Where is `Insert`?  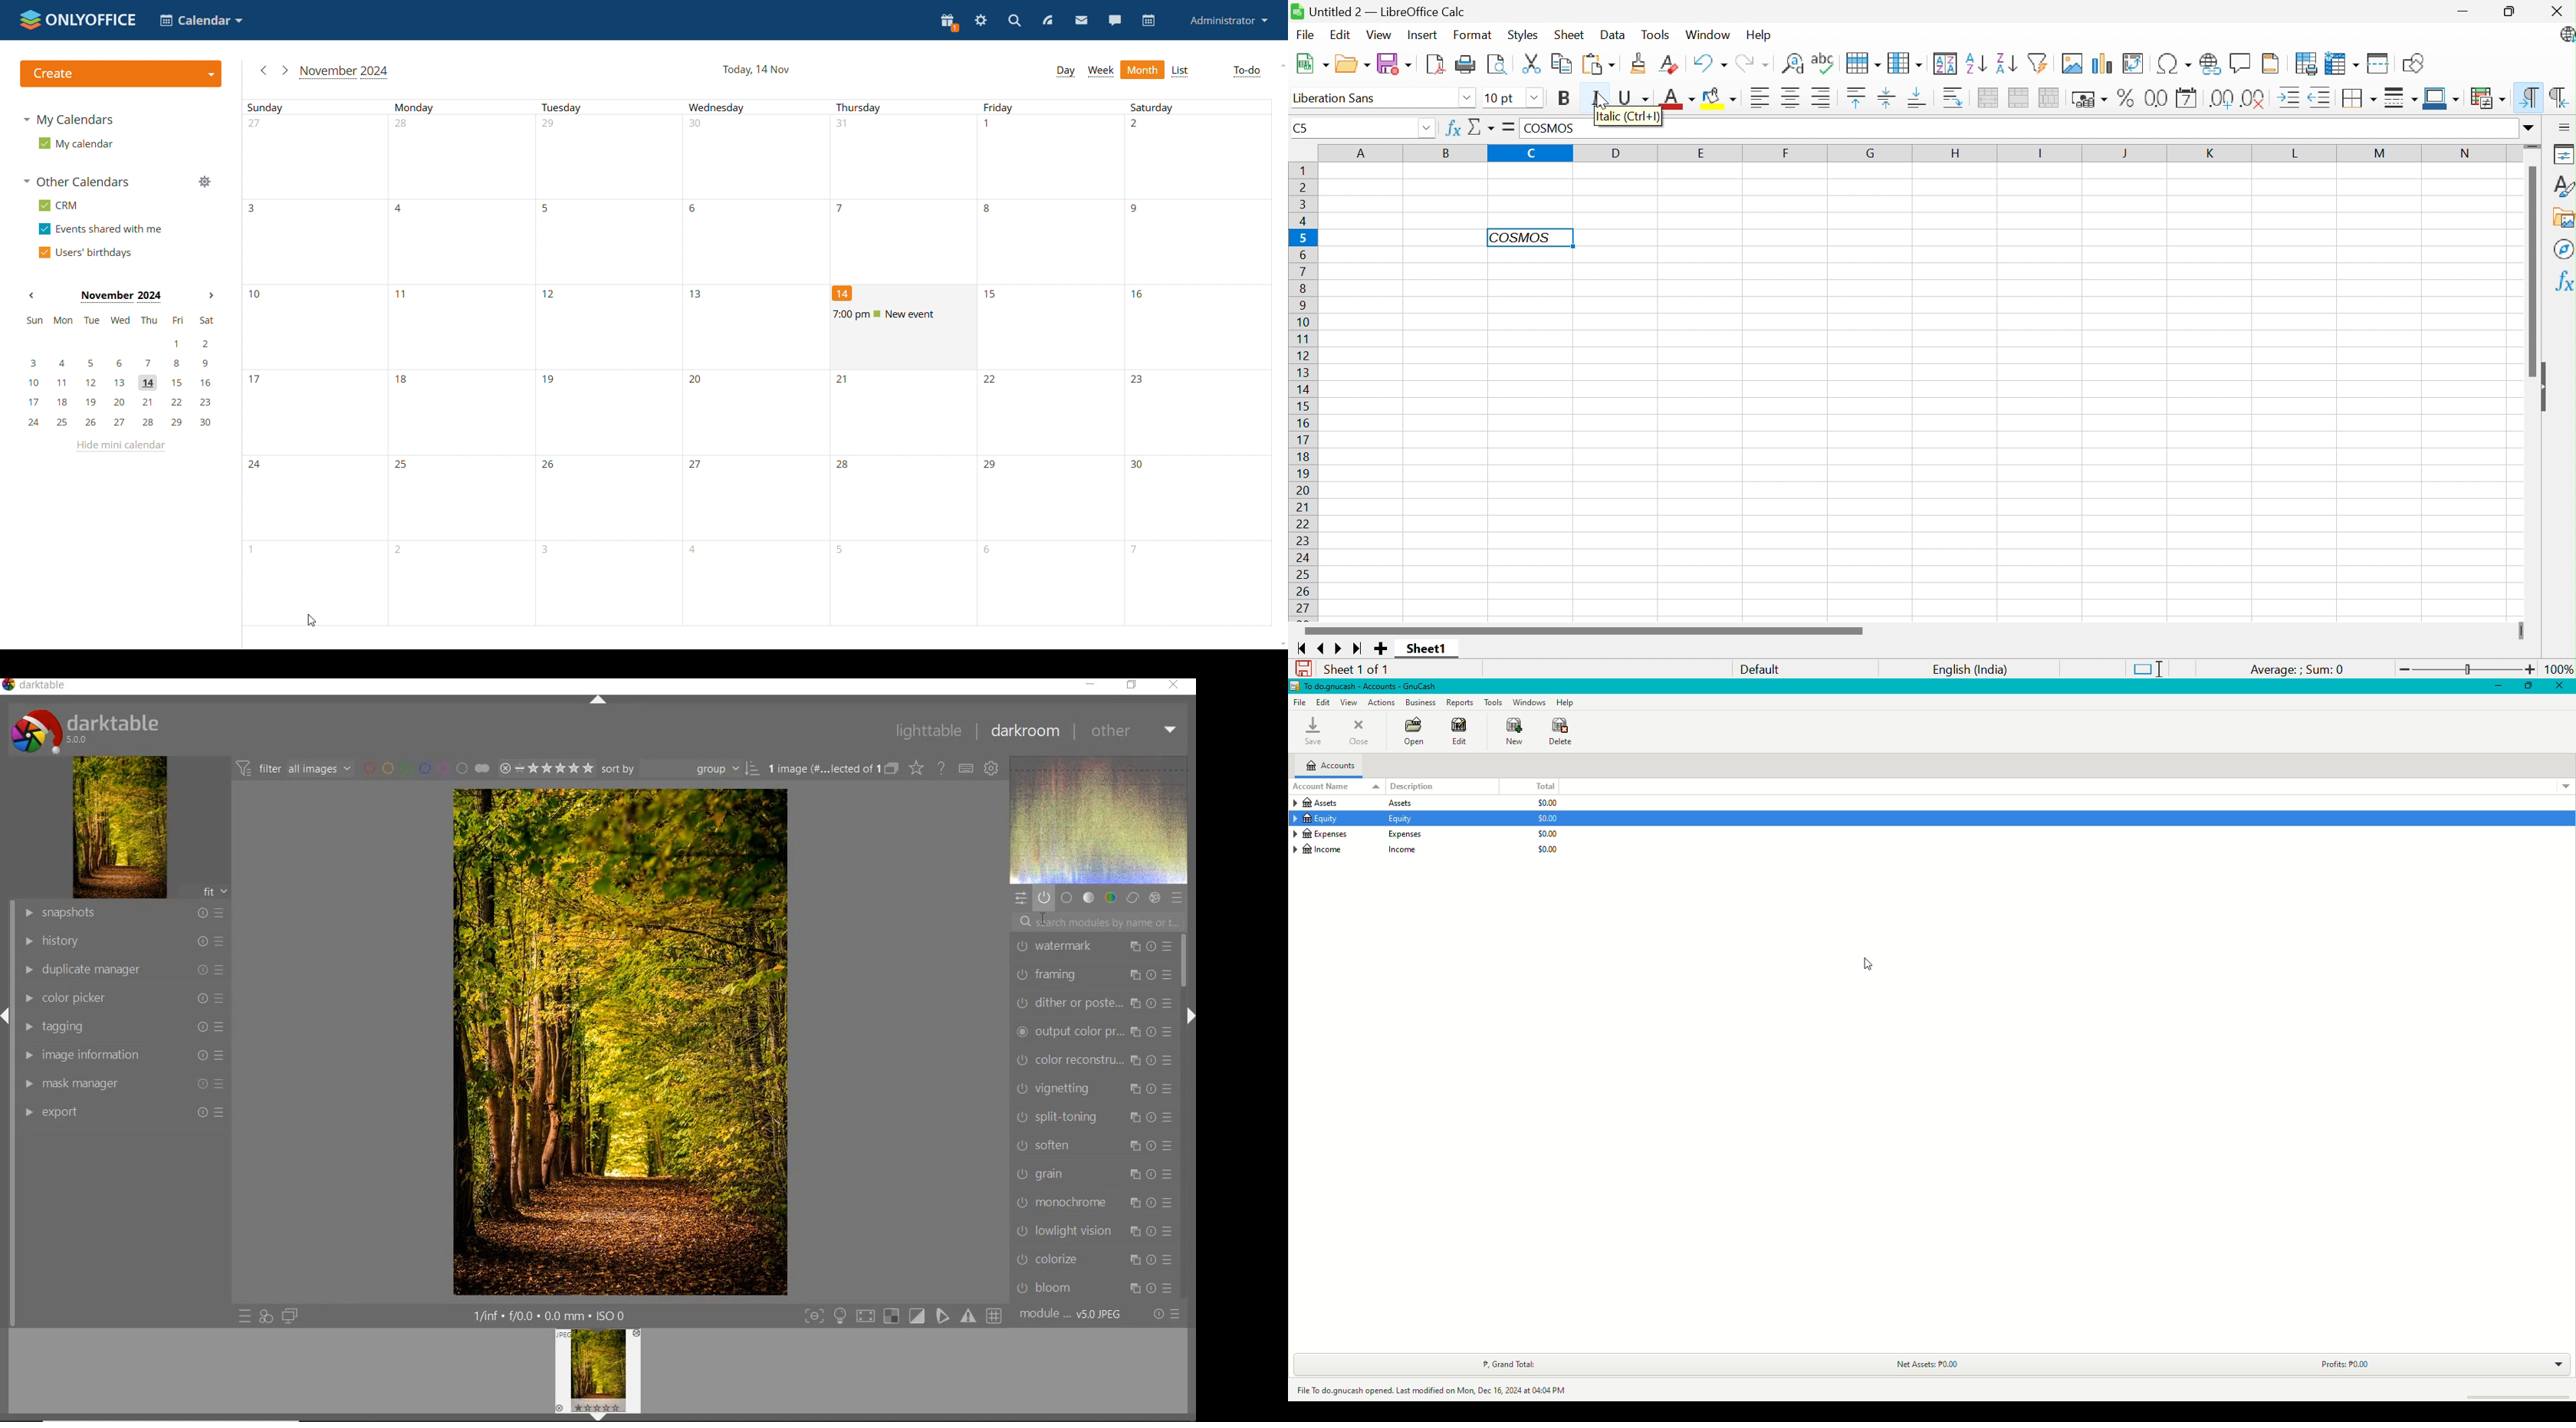 Insert is located at coordinates (1423, 36).